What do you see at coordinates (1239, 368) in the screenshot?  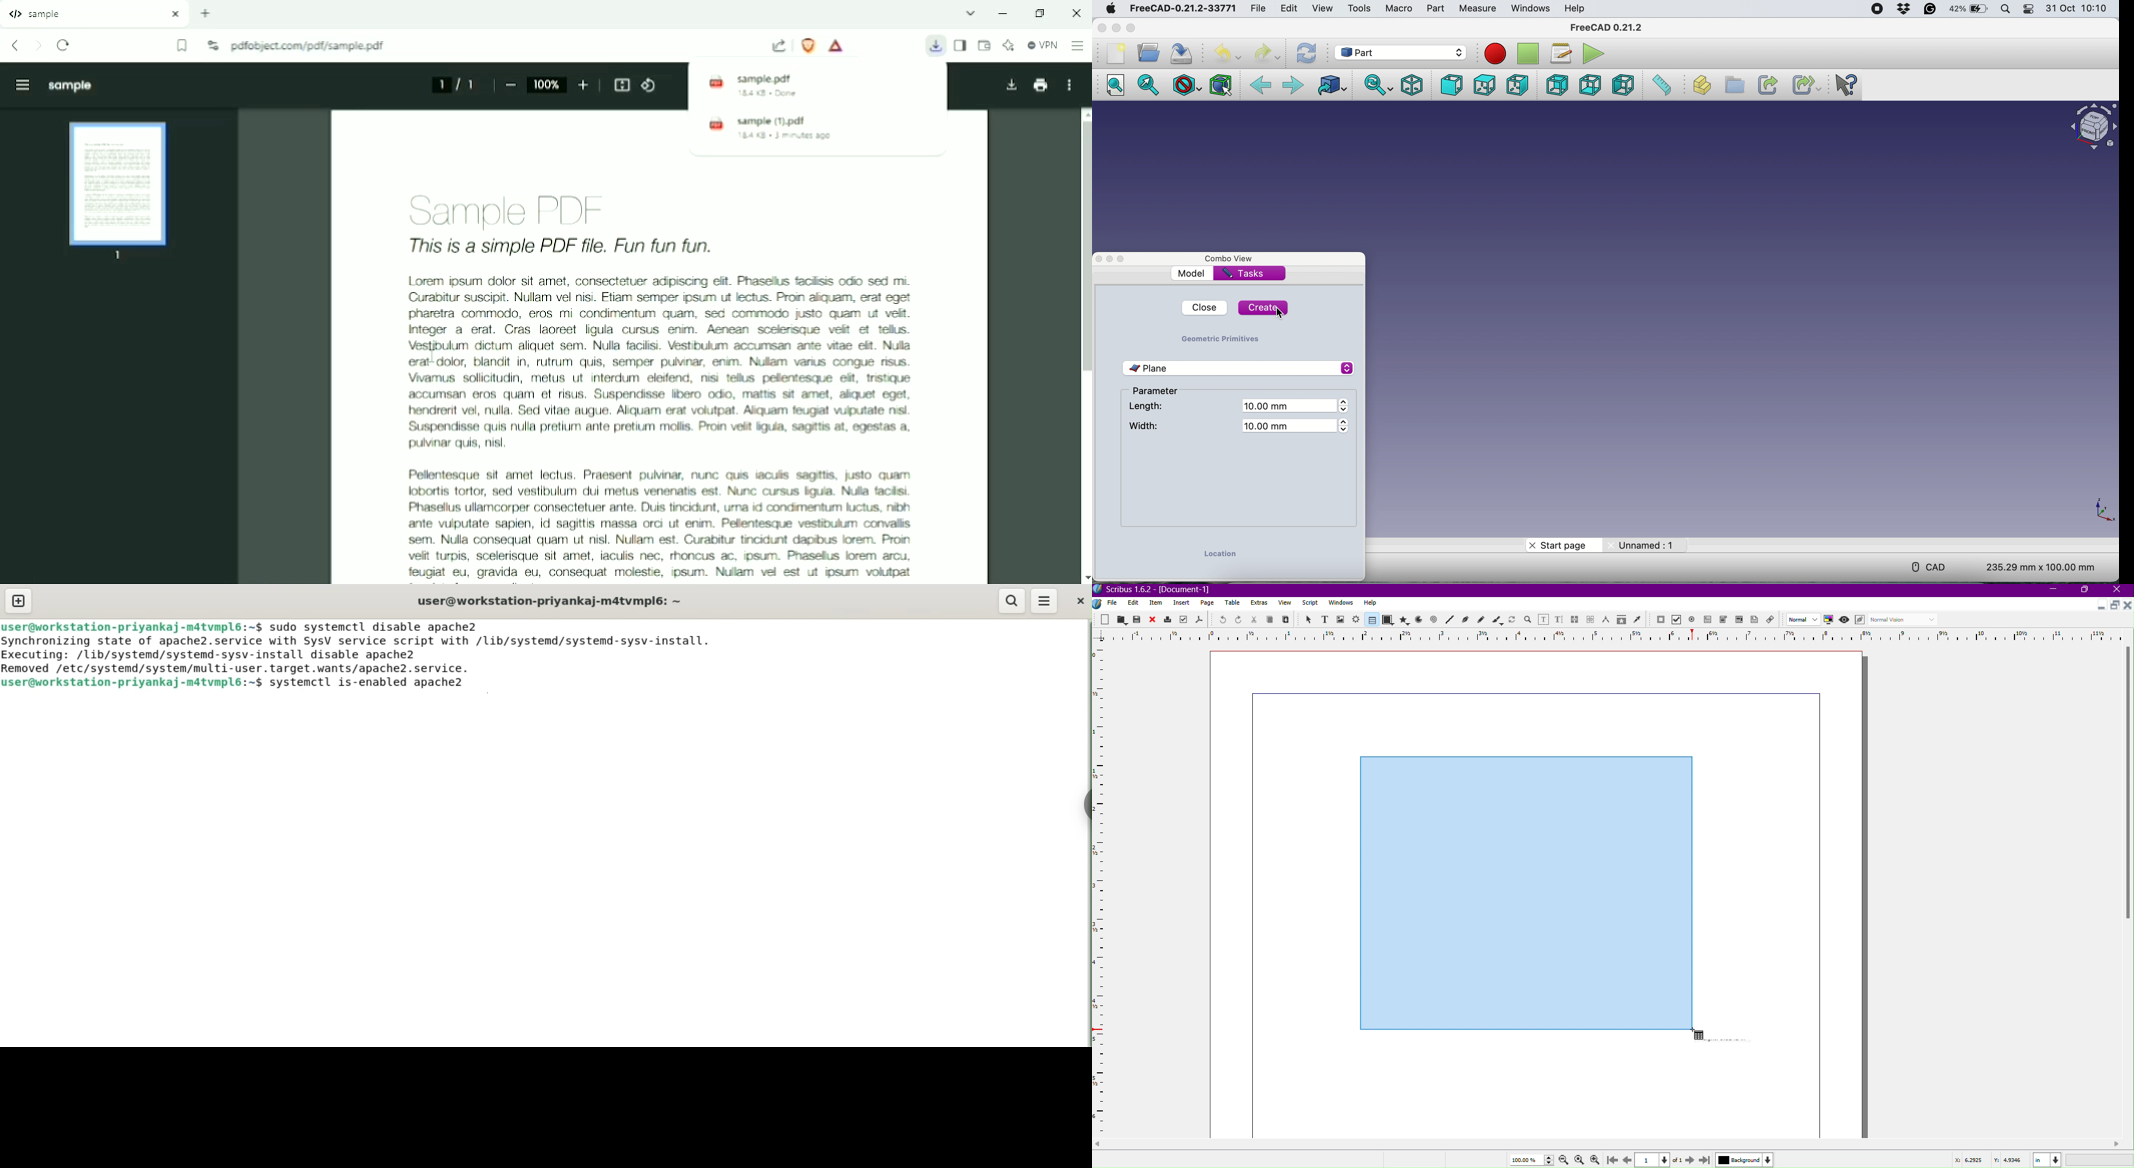 I see `plane` at bounding box center [1239, 368].